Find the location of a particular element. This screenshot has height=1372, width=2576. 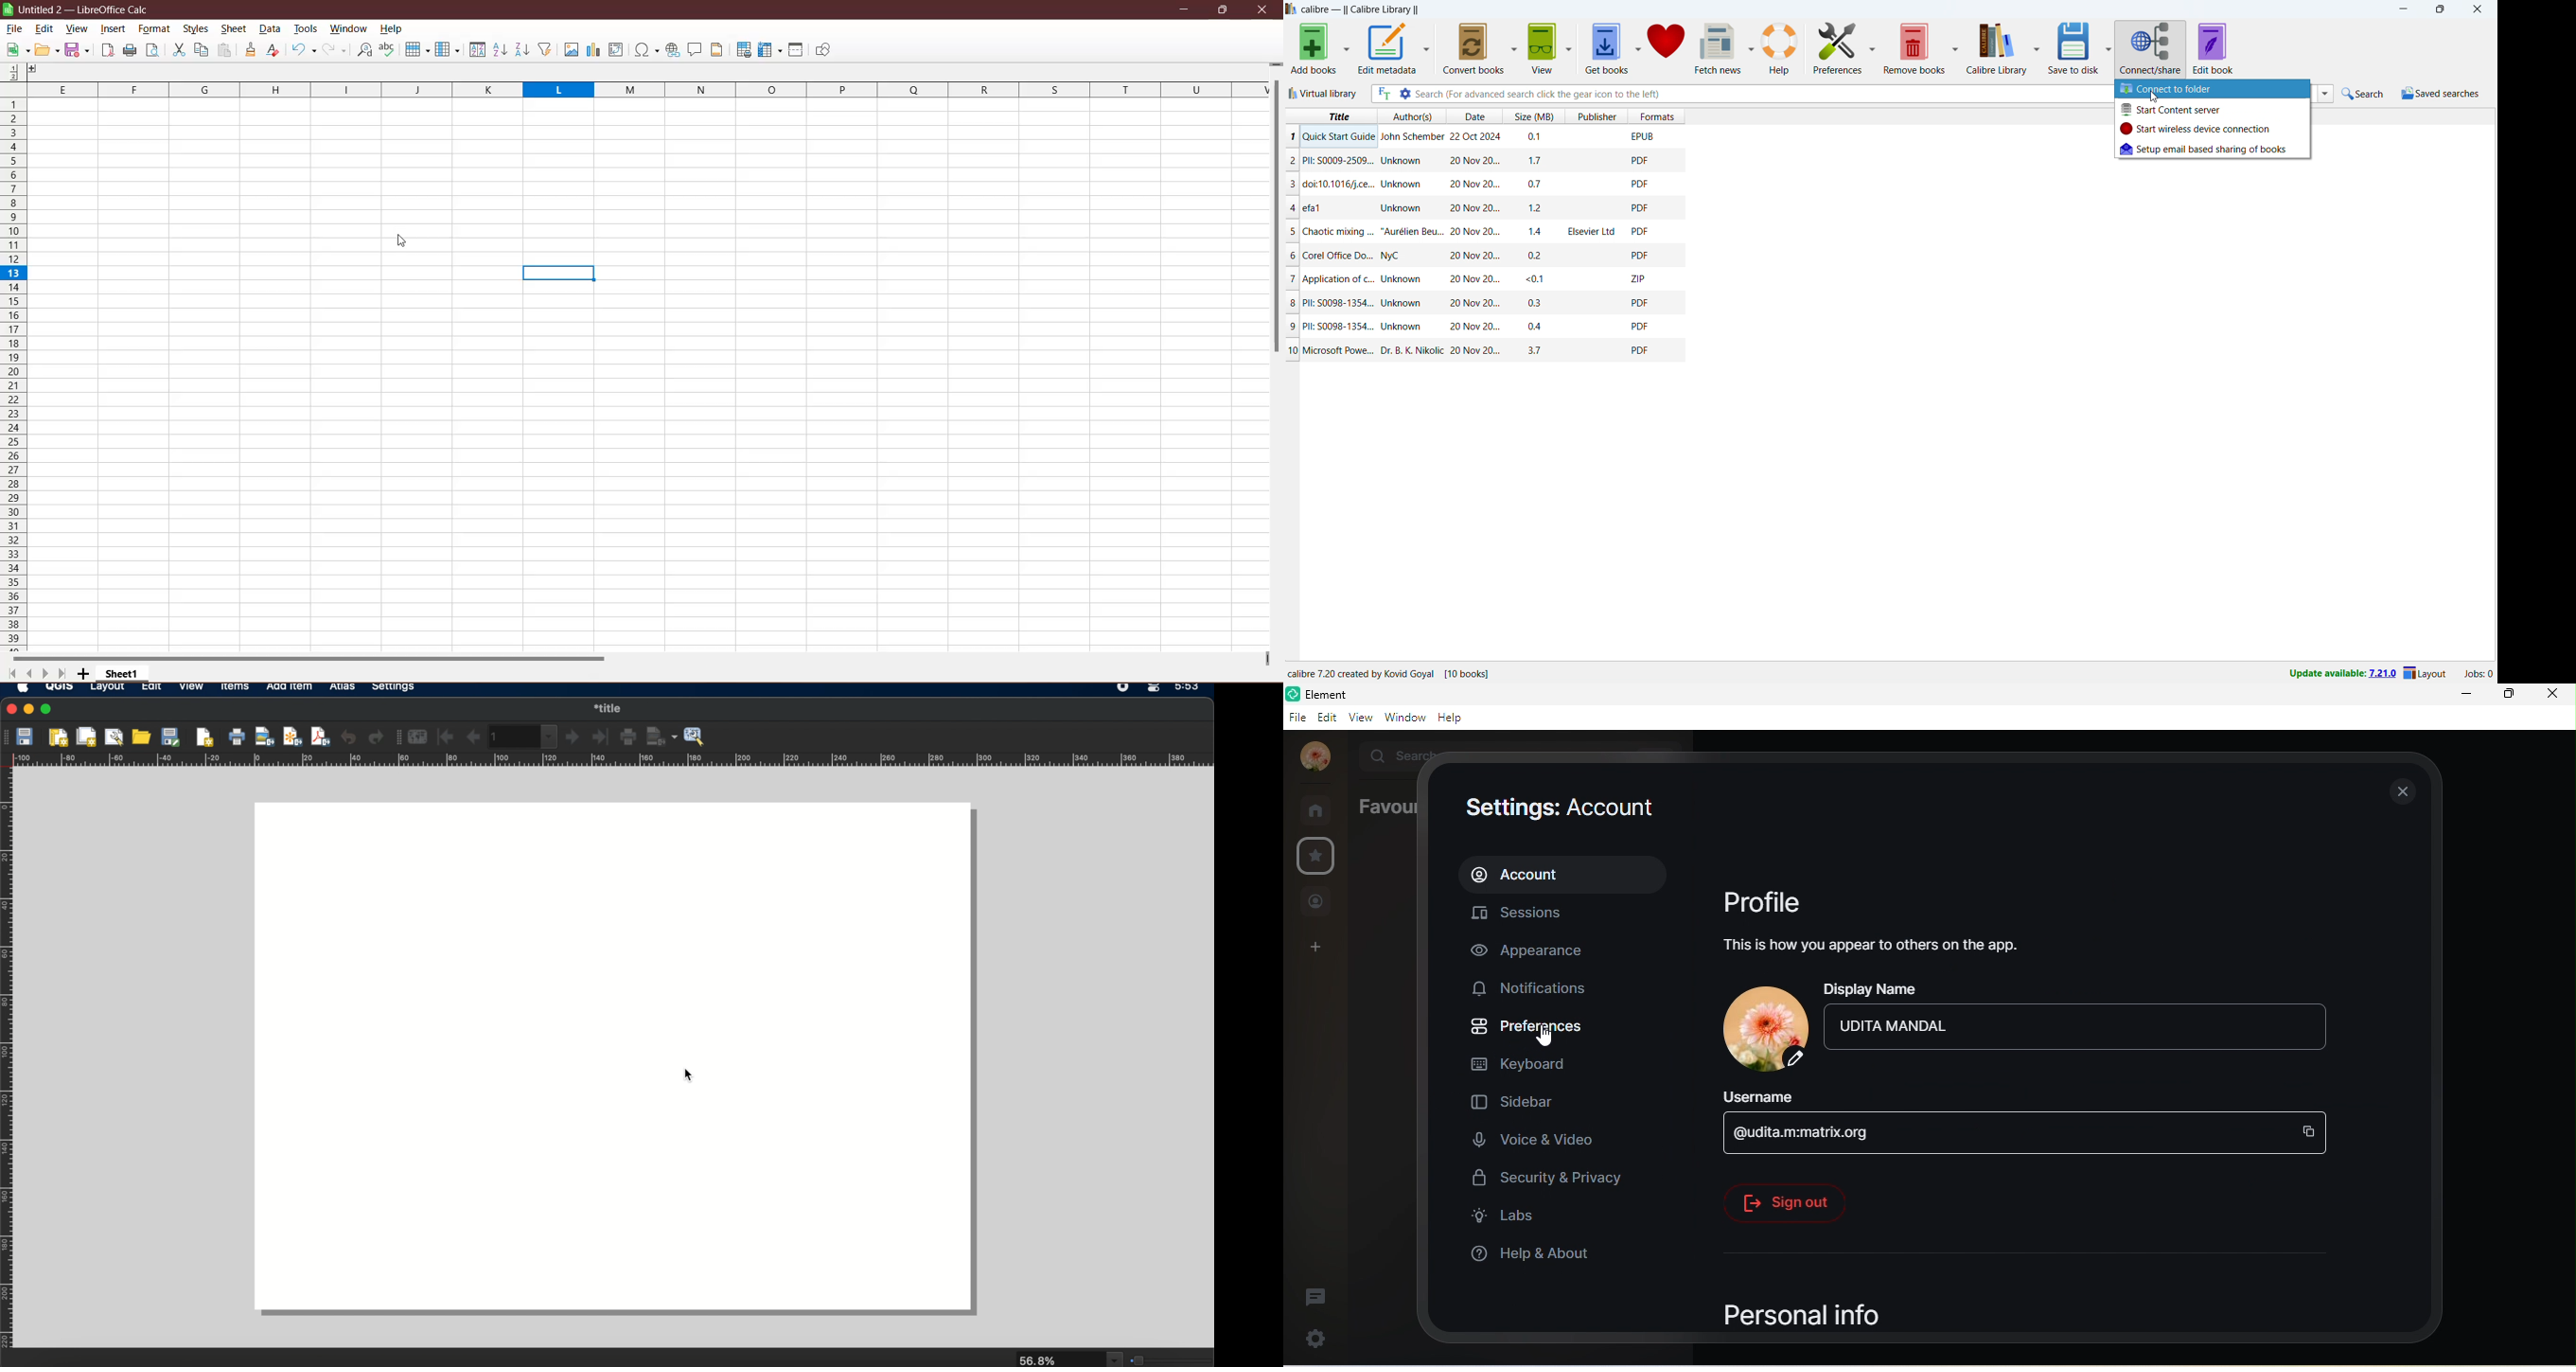

account is located at coordinates (1566, 872).